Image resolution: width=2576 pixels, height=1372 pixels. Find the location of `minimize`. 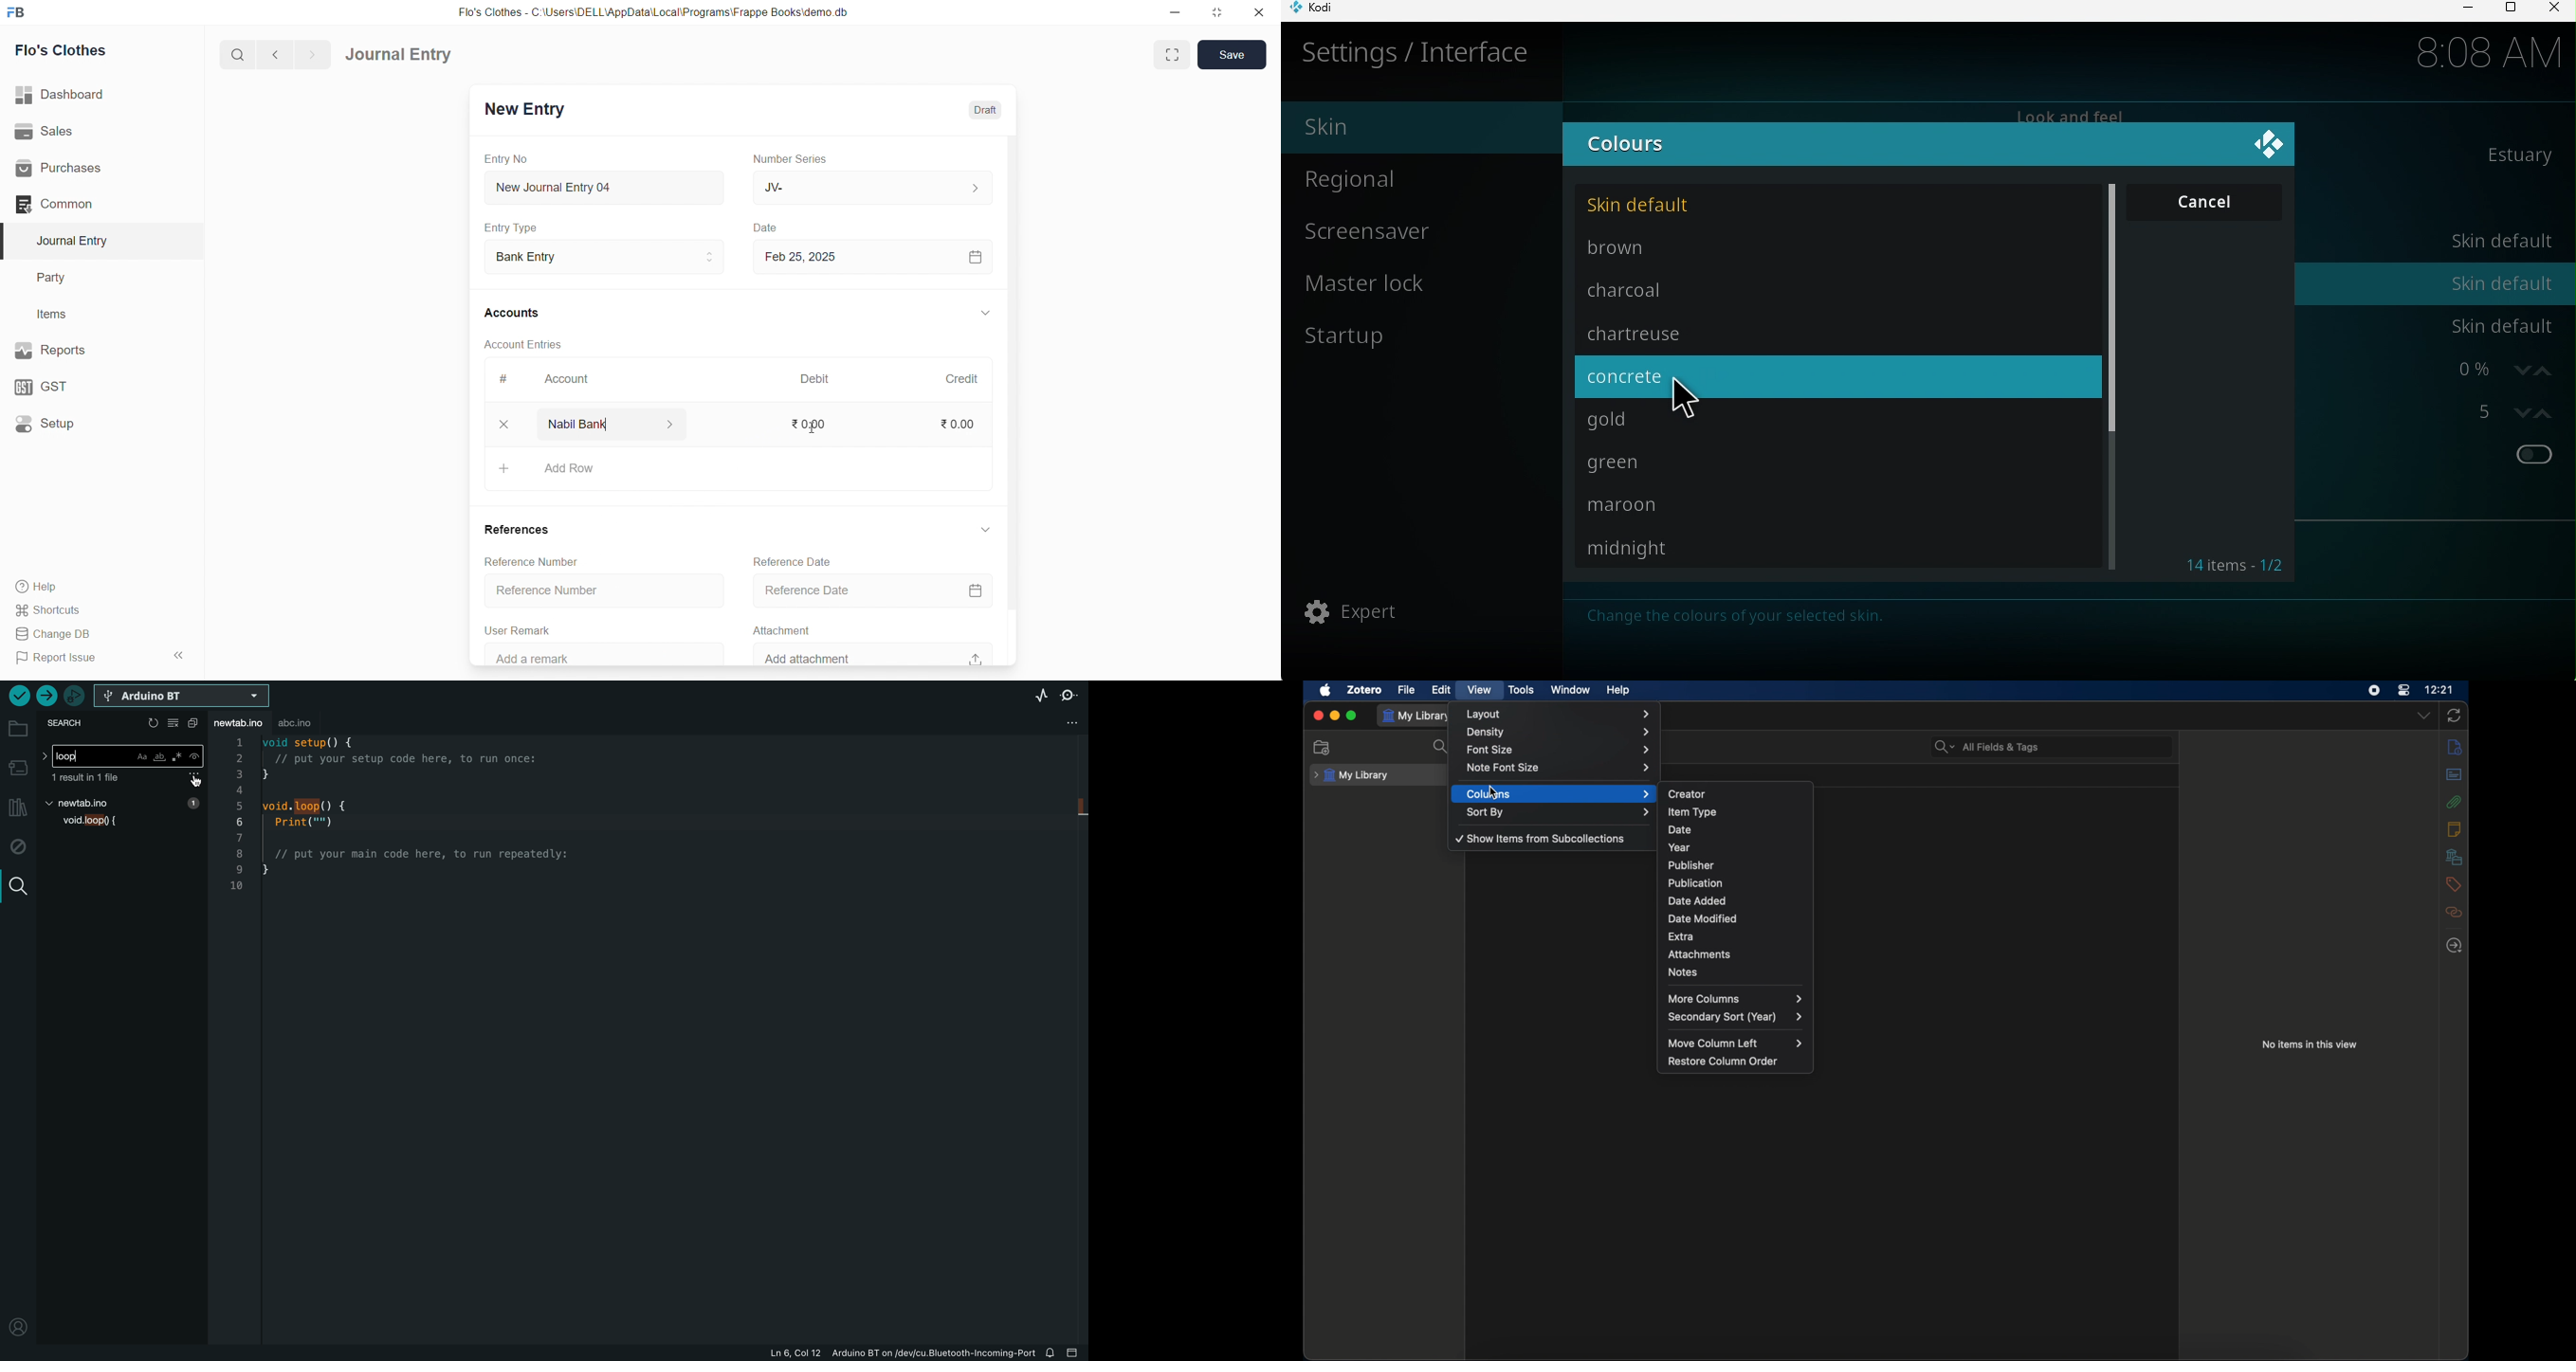

minimize is located at coordinates (1335, 716).